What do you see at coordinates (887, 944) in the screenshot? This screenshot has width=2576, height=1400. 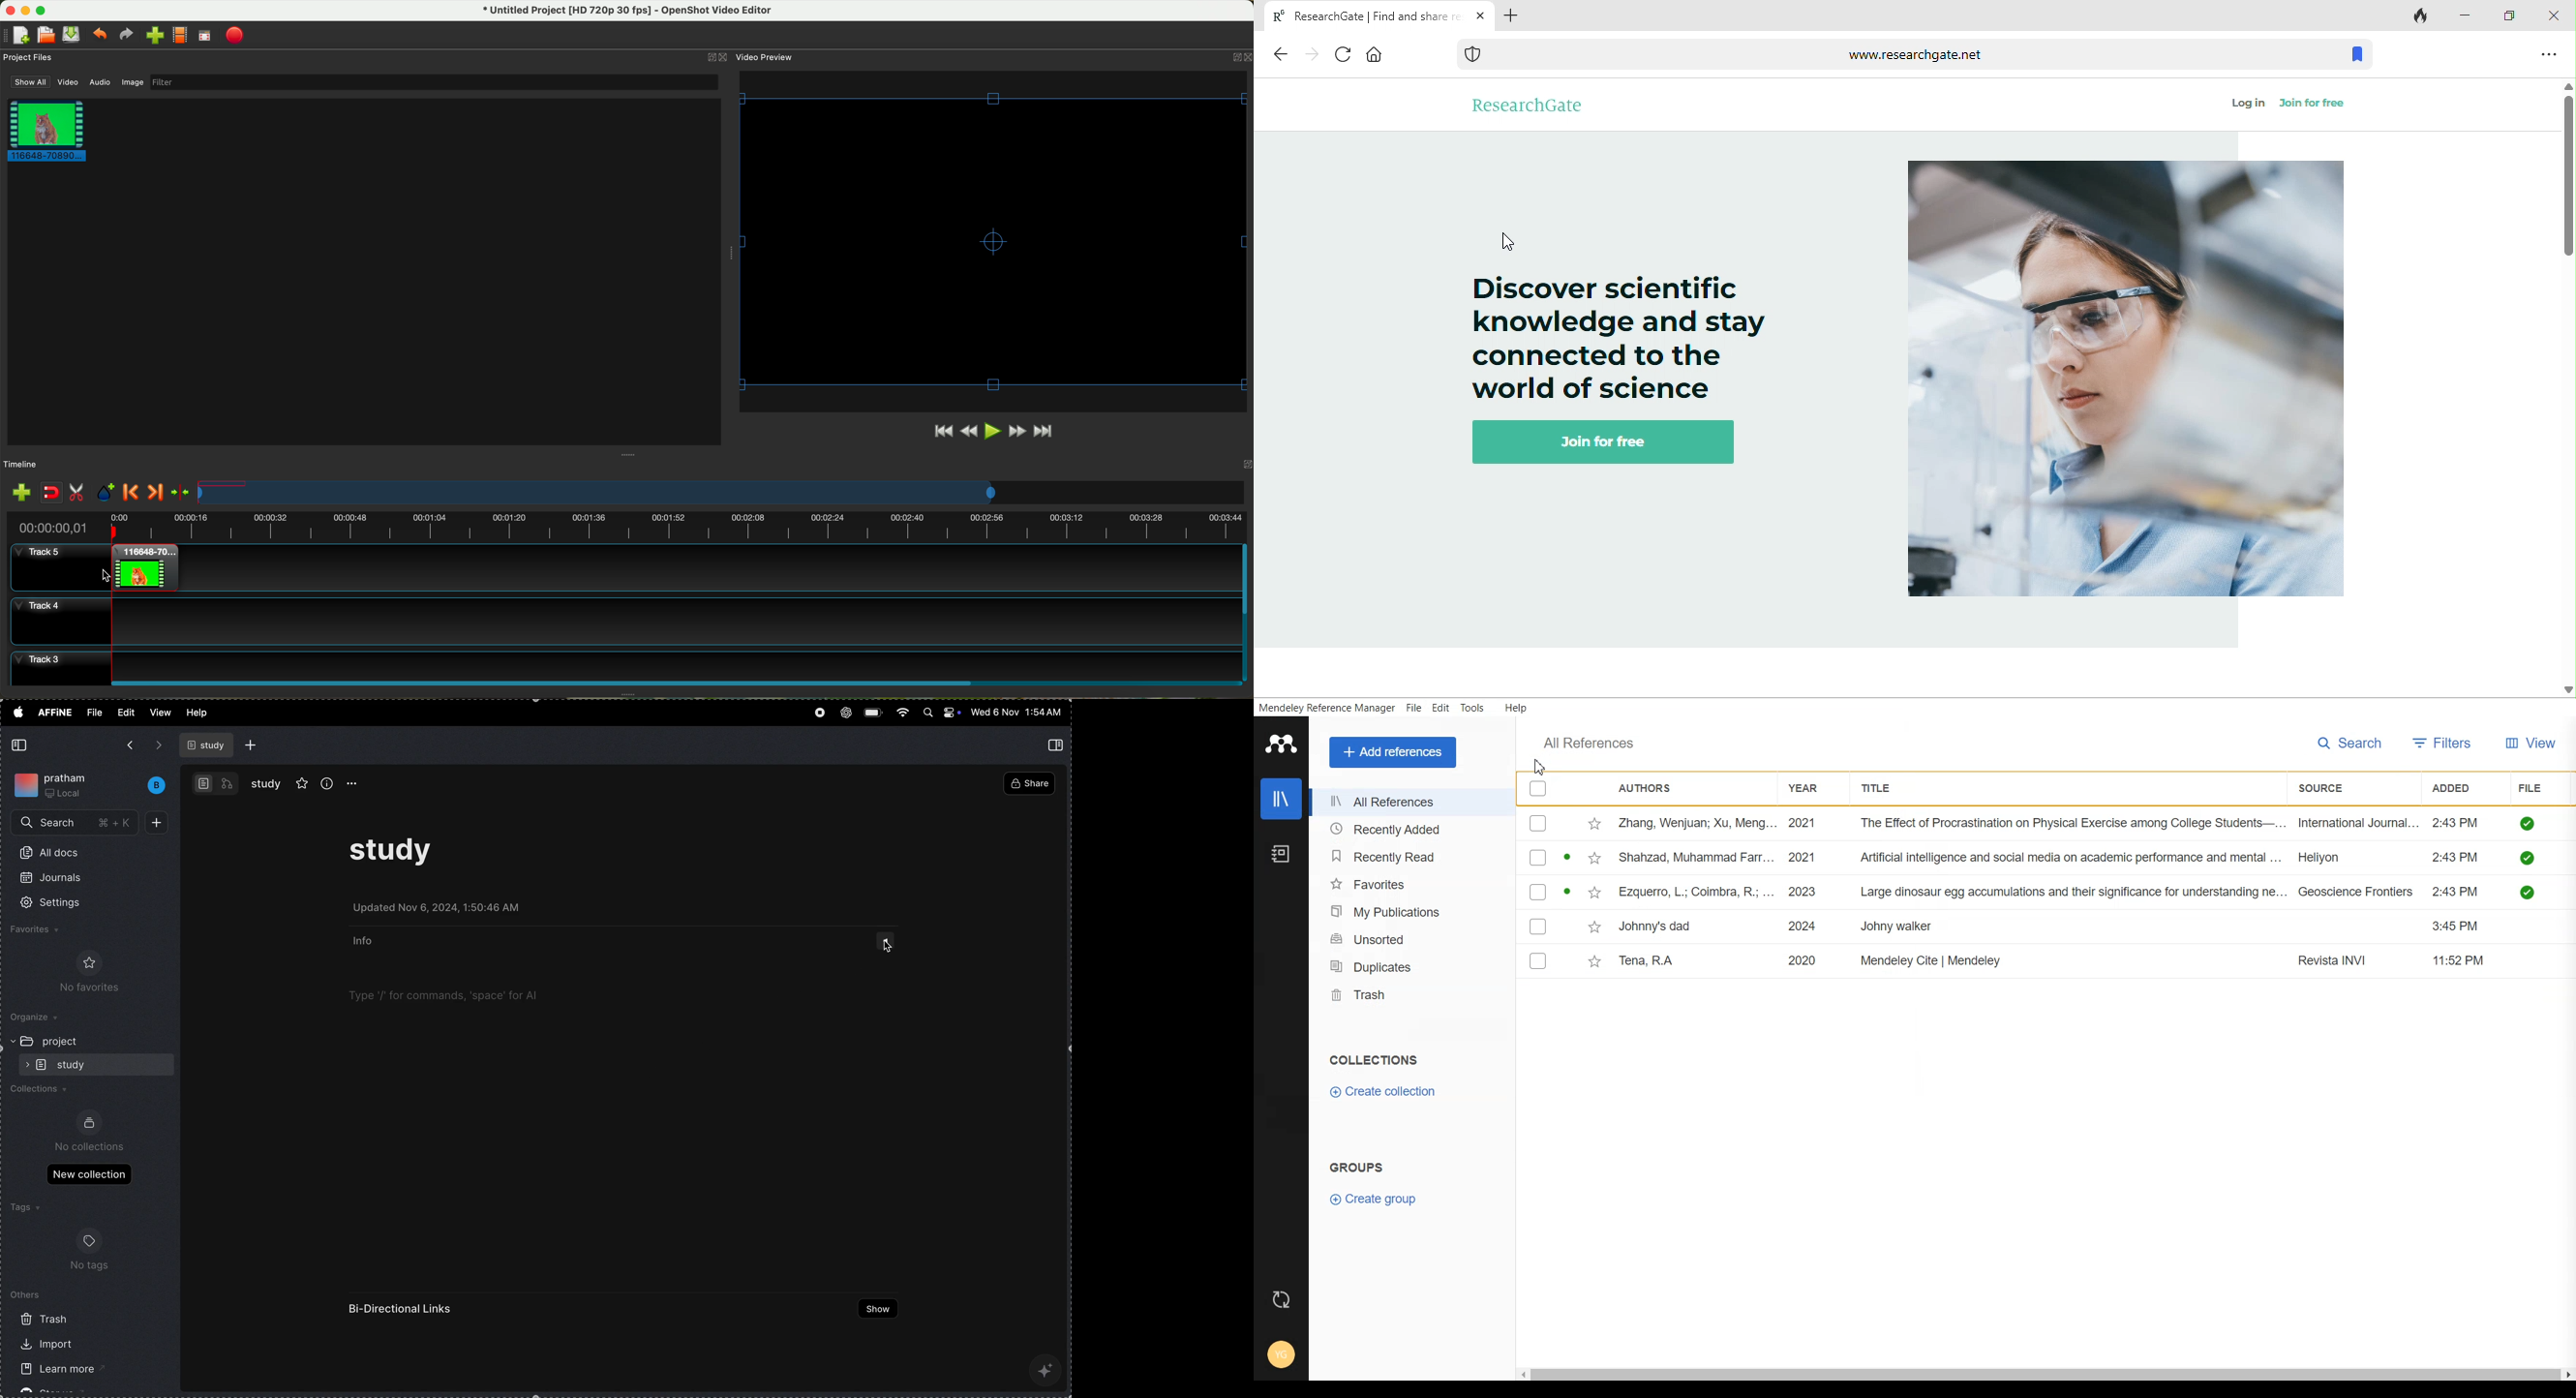 I see `drop down` at bounding box center [887, 944].